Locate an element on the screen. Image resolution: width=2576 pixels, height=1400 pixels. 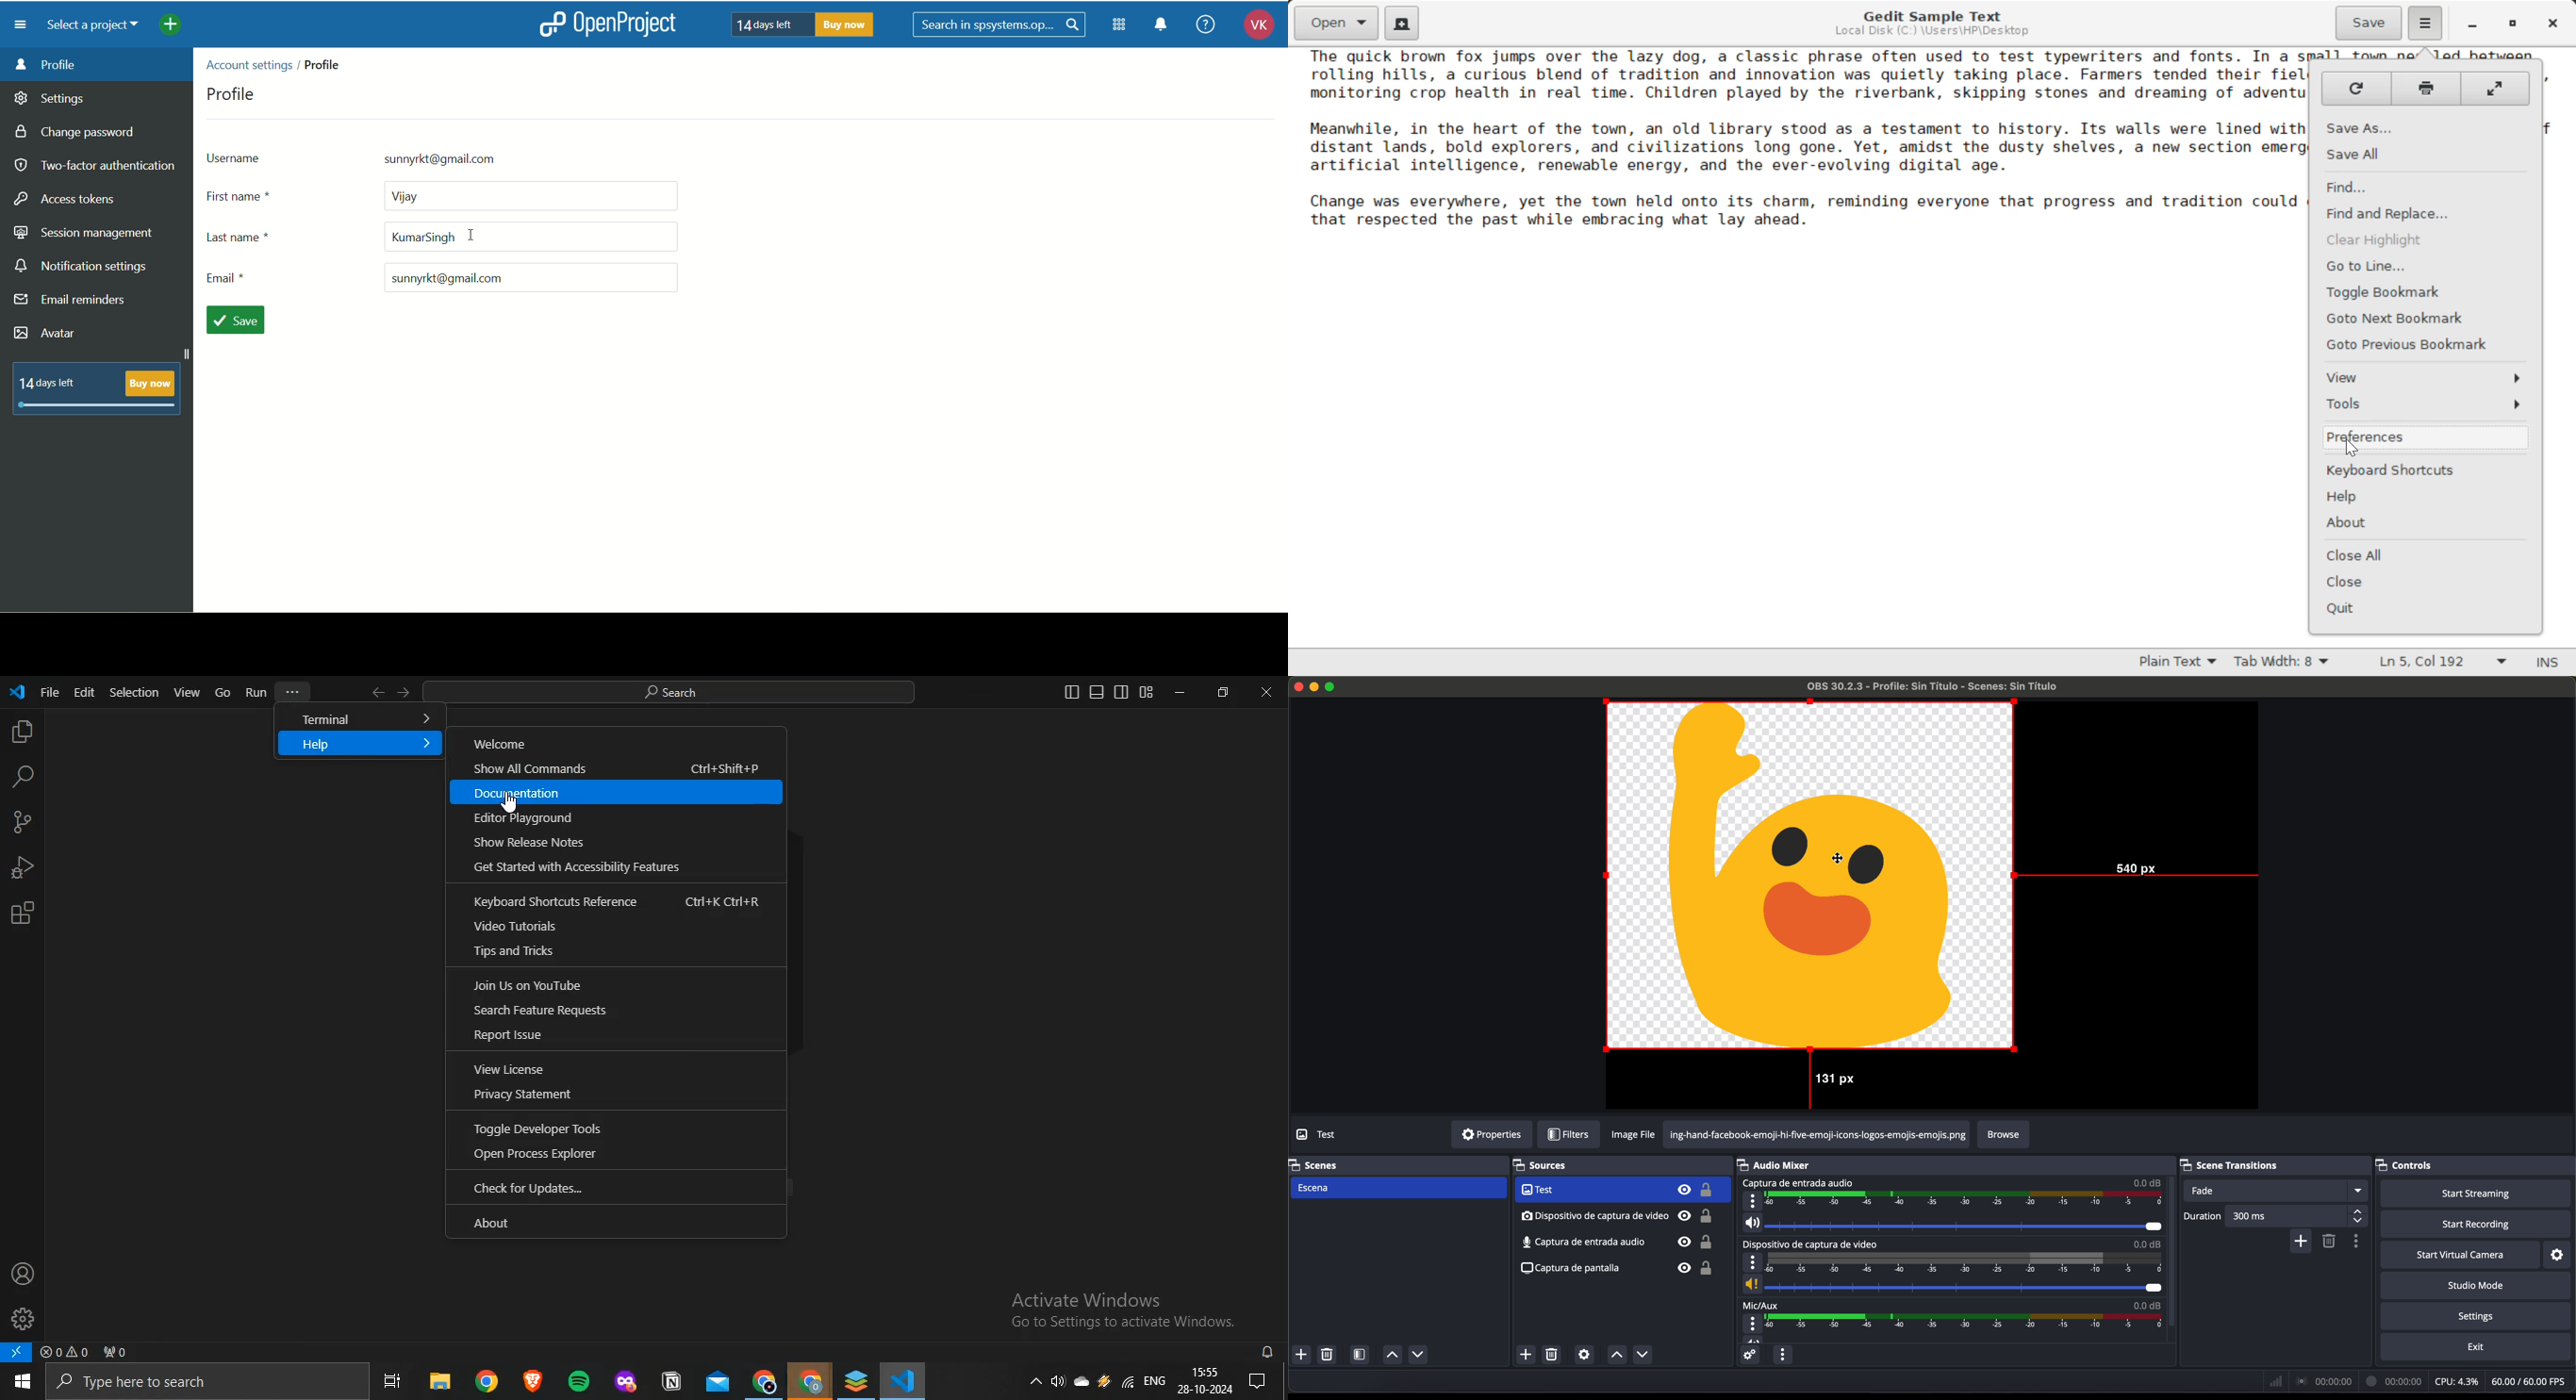
Text Language is located at coordinates (2177, 664).